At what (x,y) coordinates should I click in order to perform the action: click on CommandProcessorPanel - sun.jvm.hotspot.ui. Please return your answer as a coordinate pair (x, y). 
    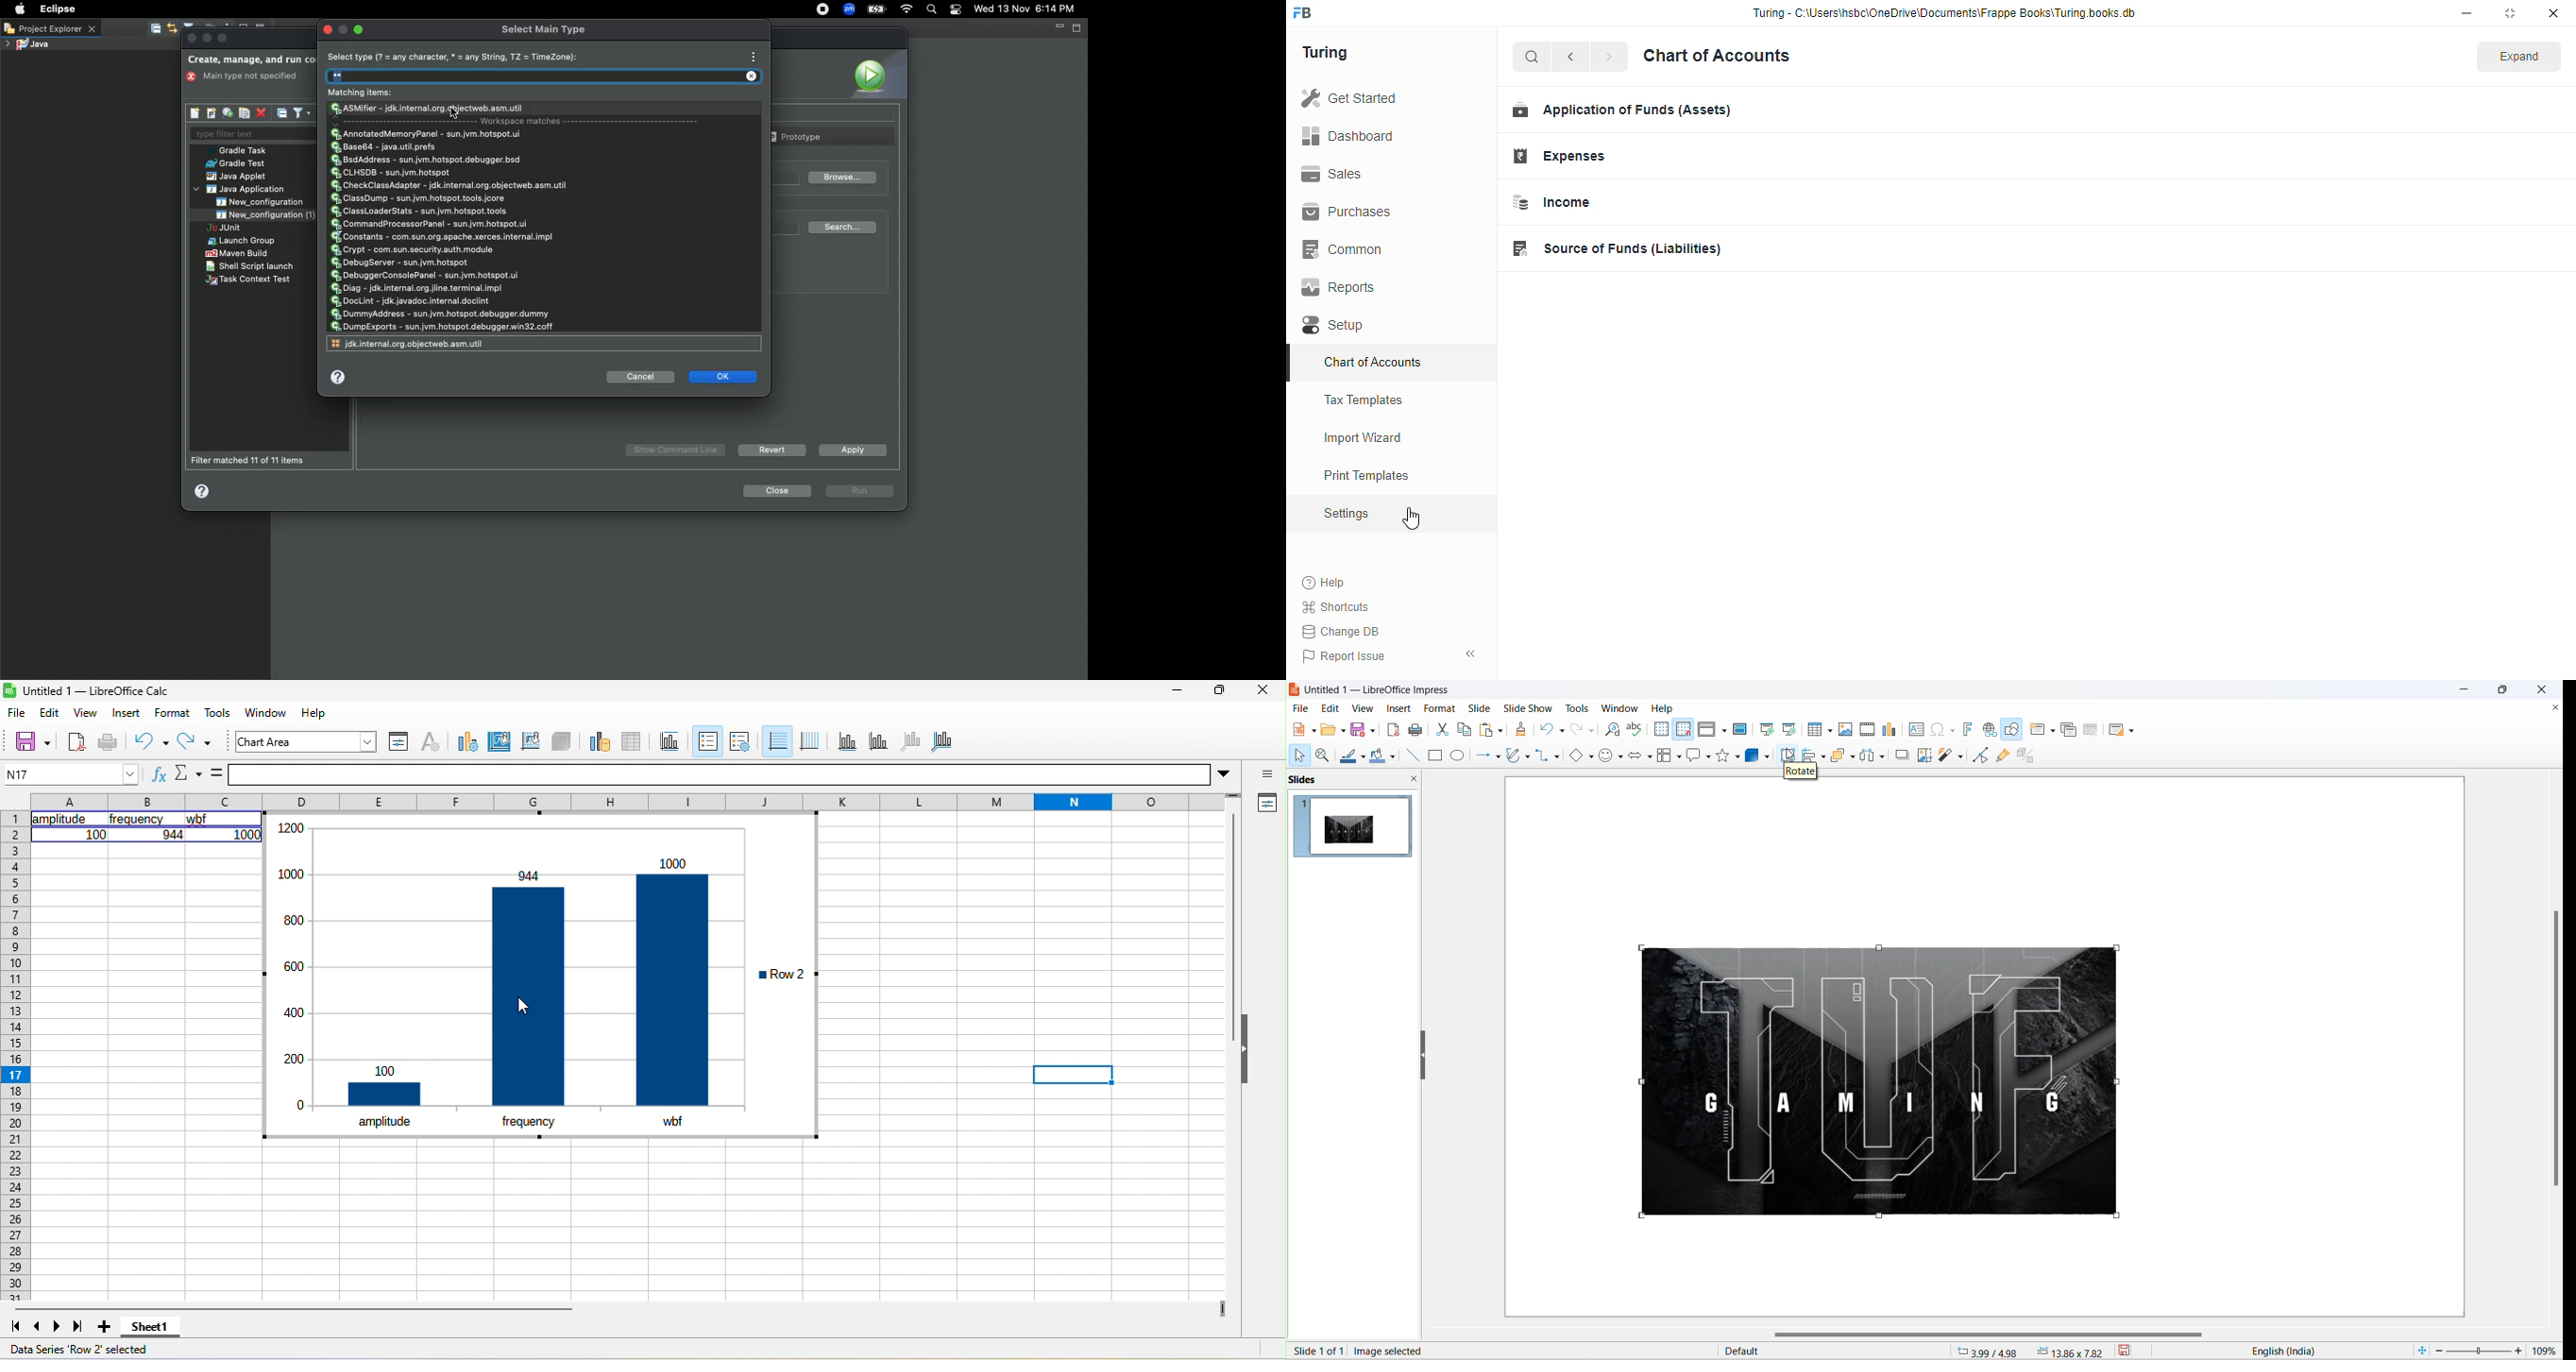
    Looking at the image, I should click on (431, 224).